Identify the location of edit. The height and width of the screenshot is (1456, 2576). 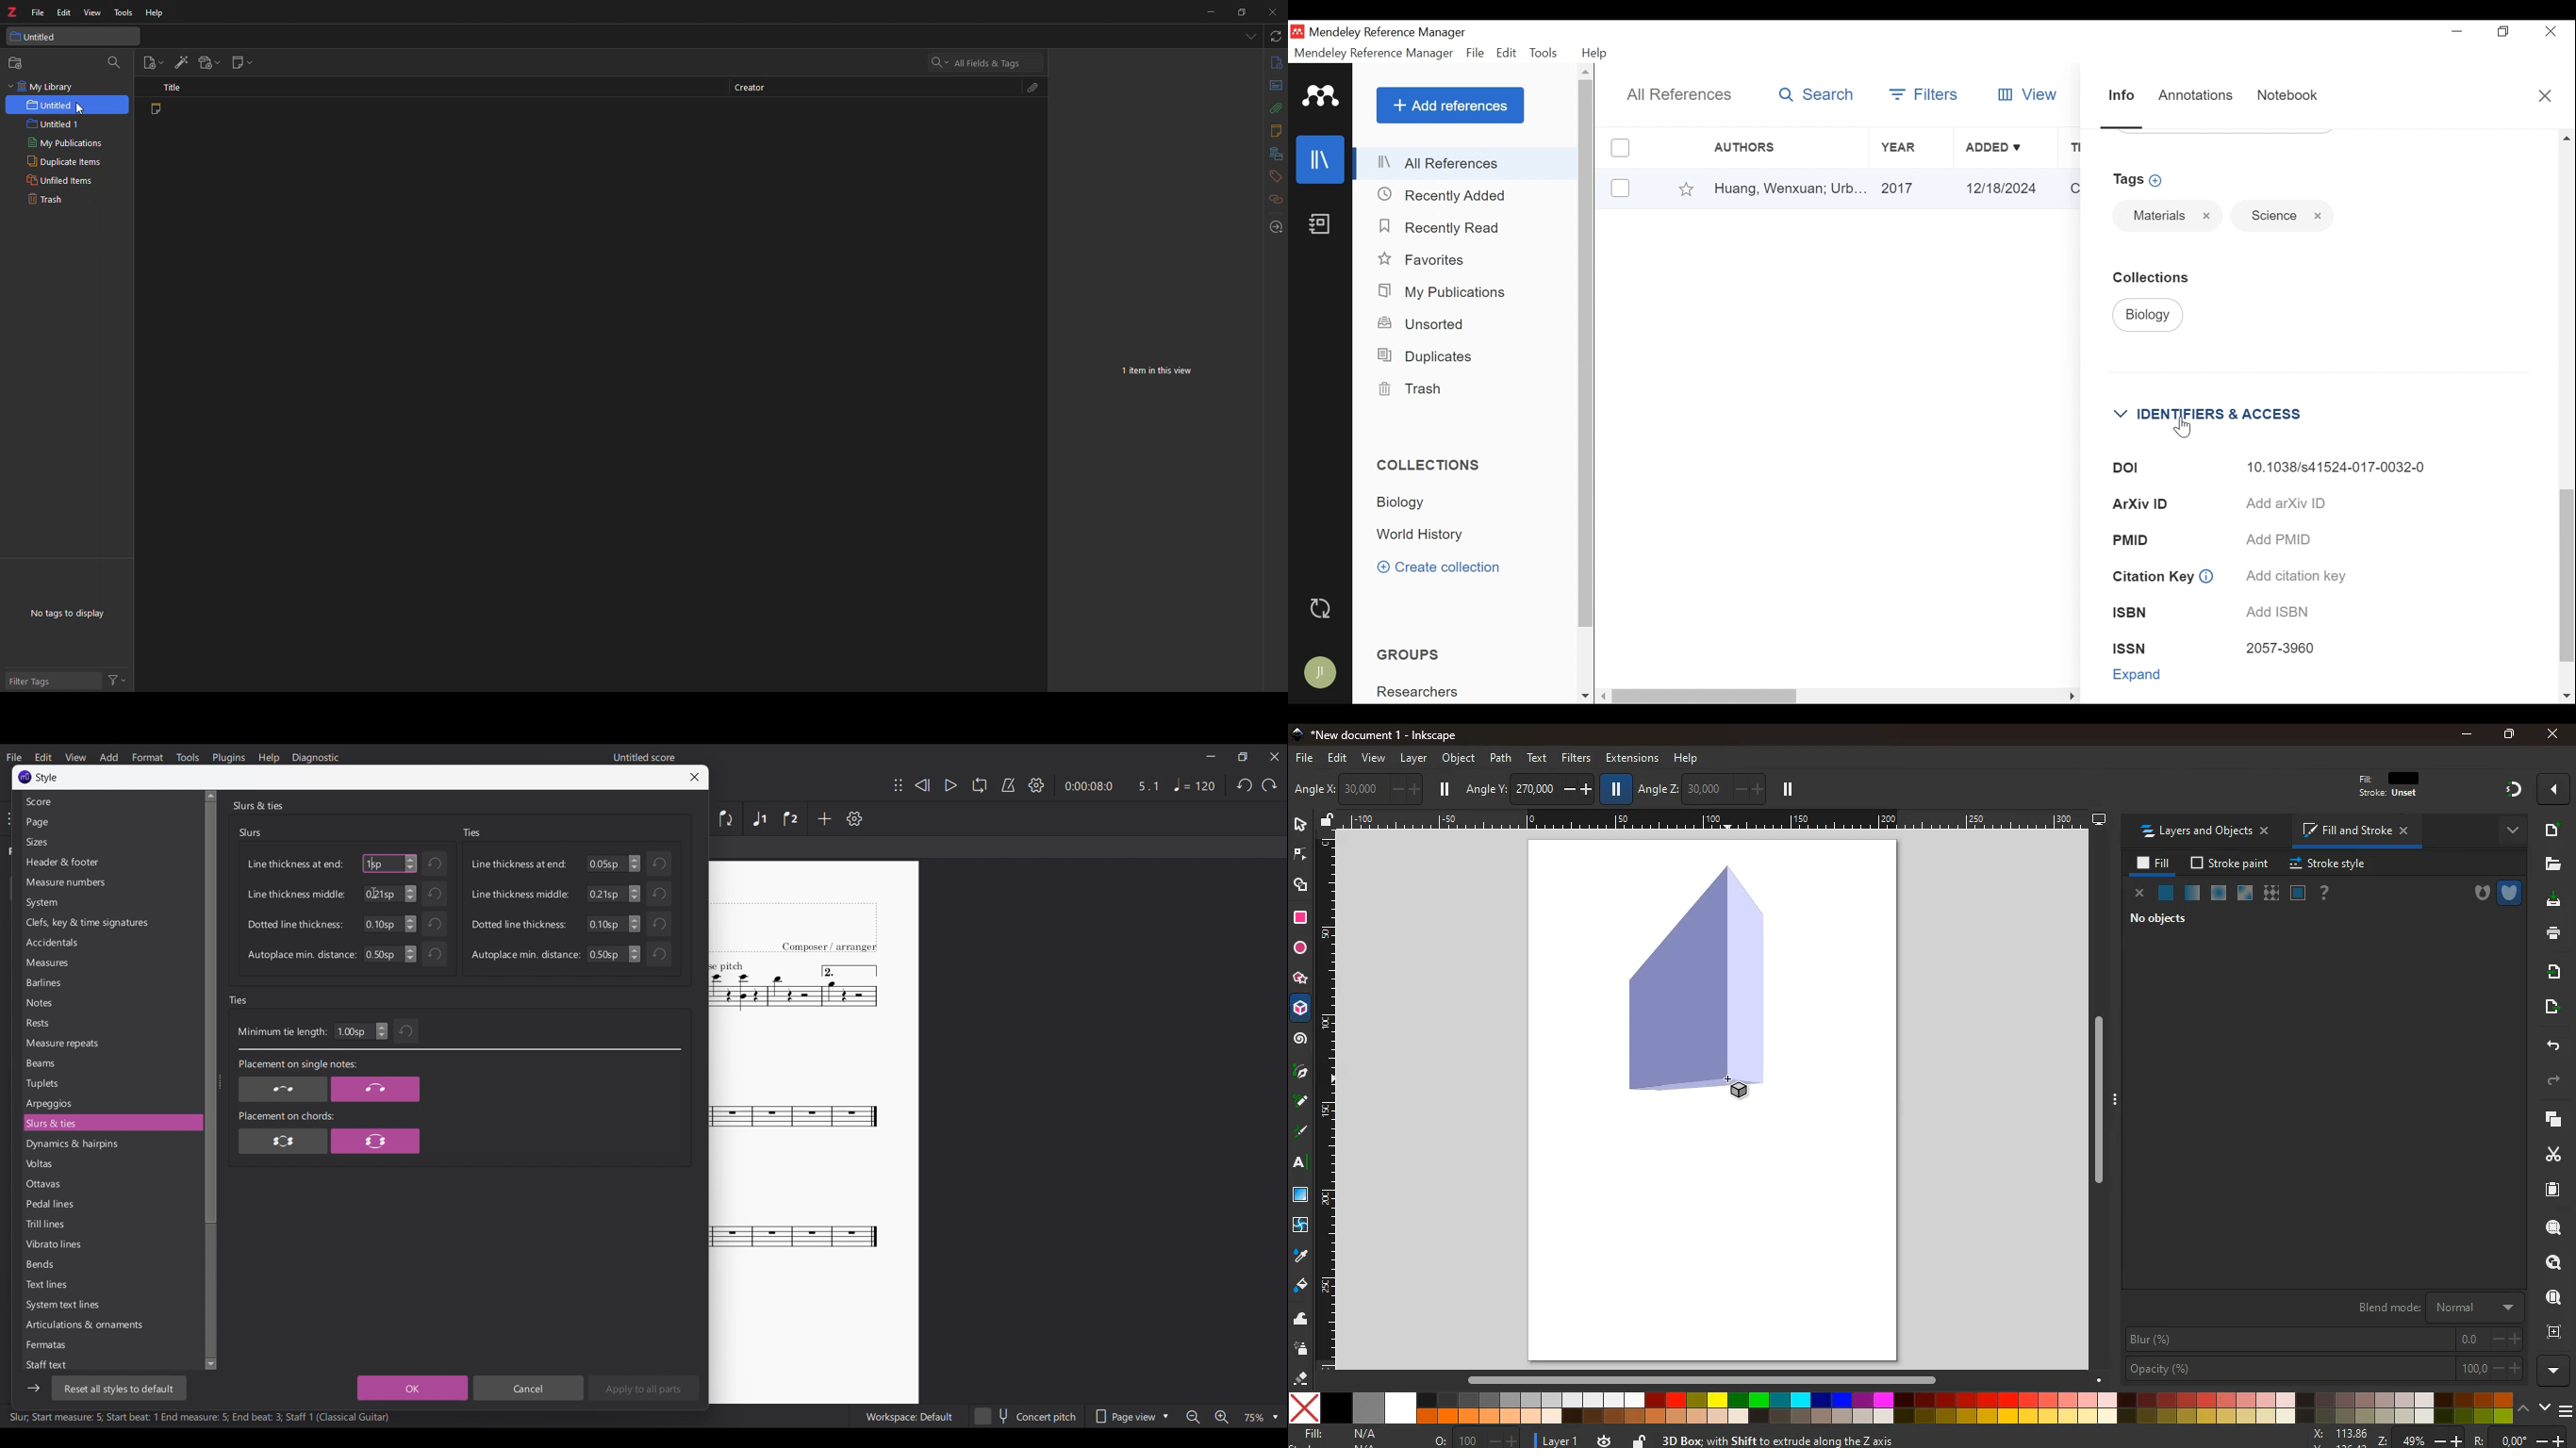
(64, 13).